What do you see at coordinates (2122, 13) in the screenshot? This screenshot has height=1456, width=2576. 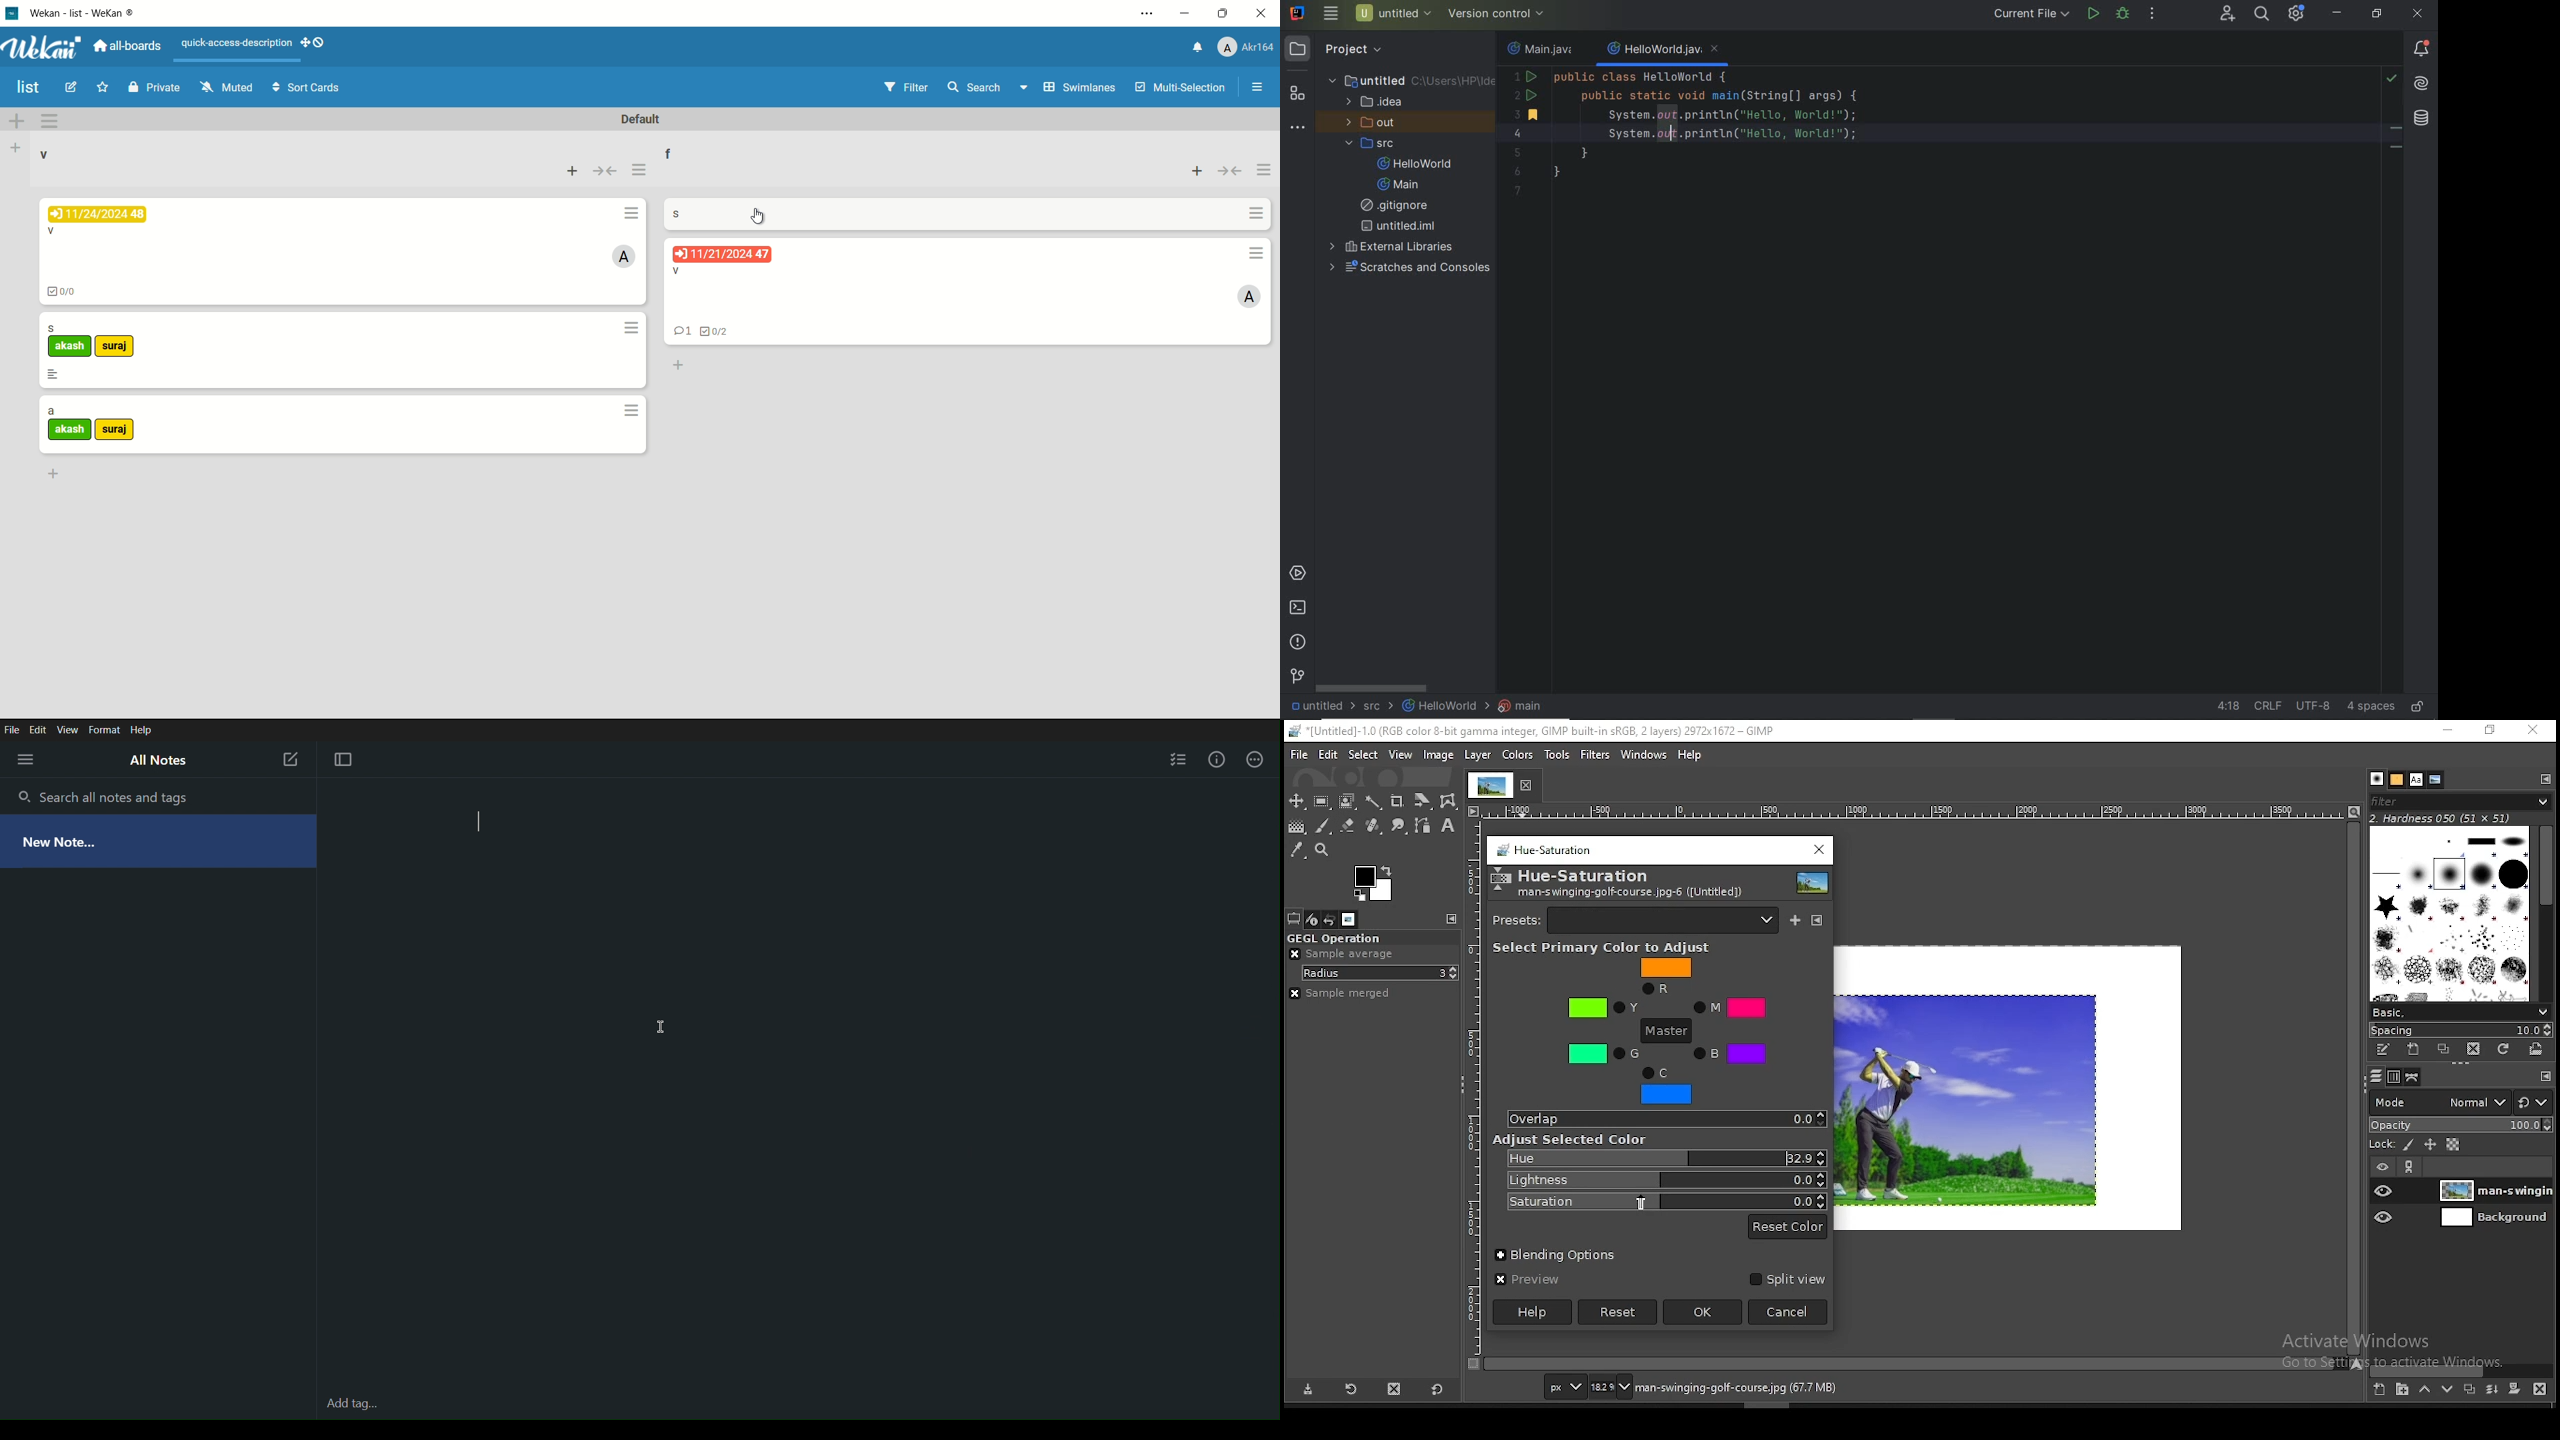 I see `debug` at bounding box center [2122, 13].